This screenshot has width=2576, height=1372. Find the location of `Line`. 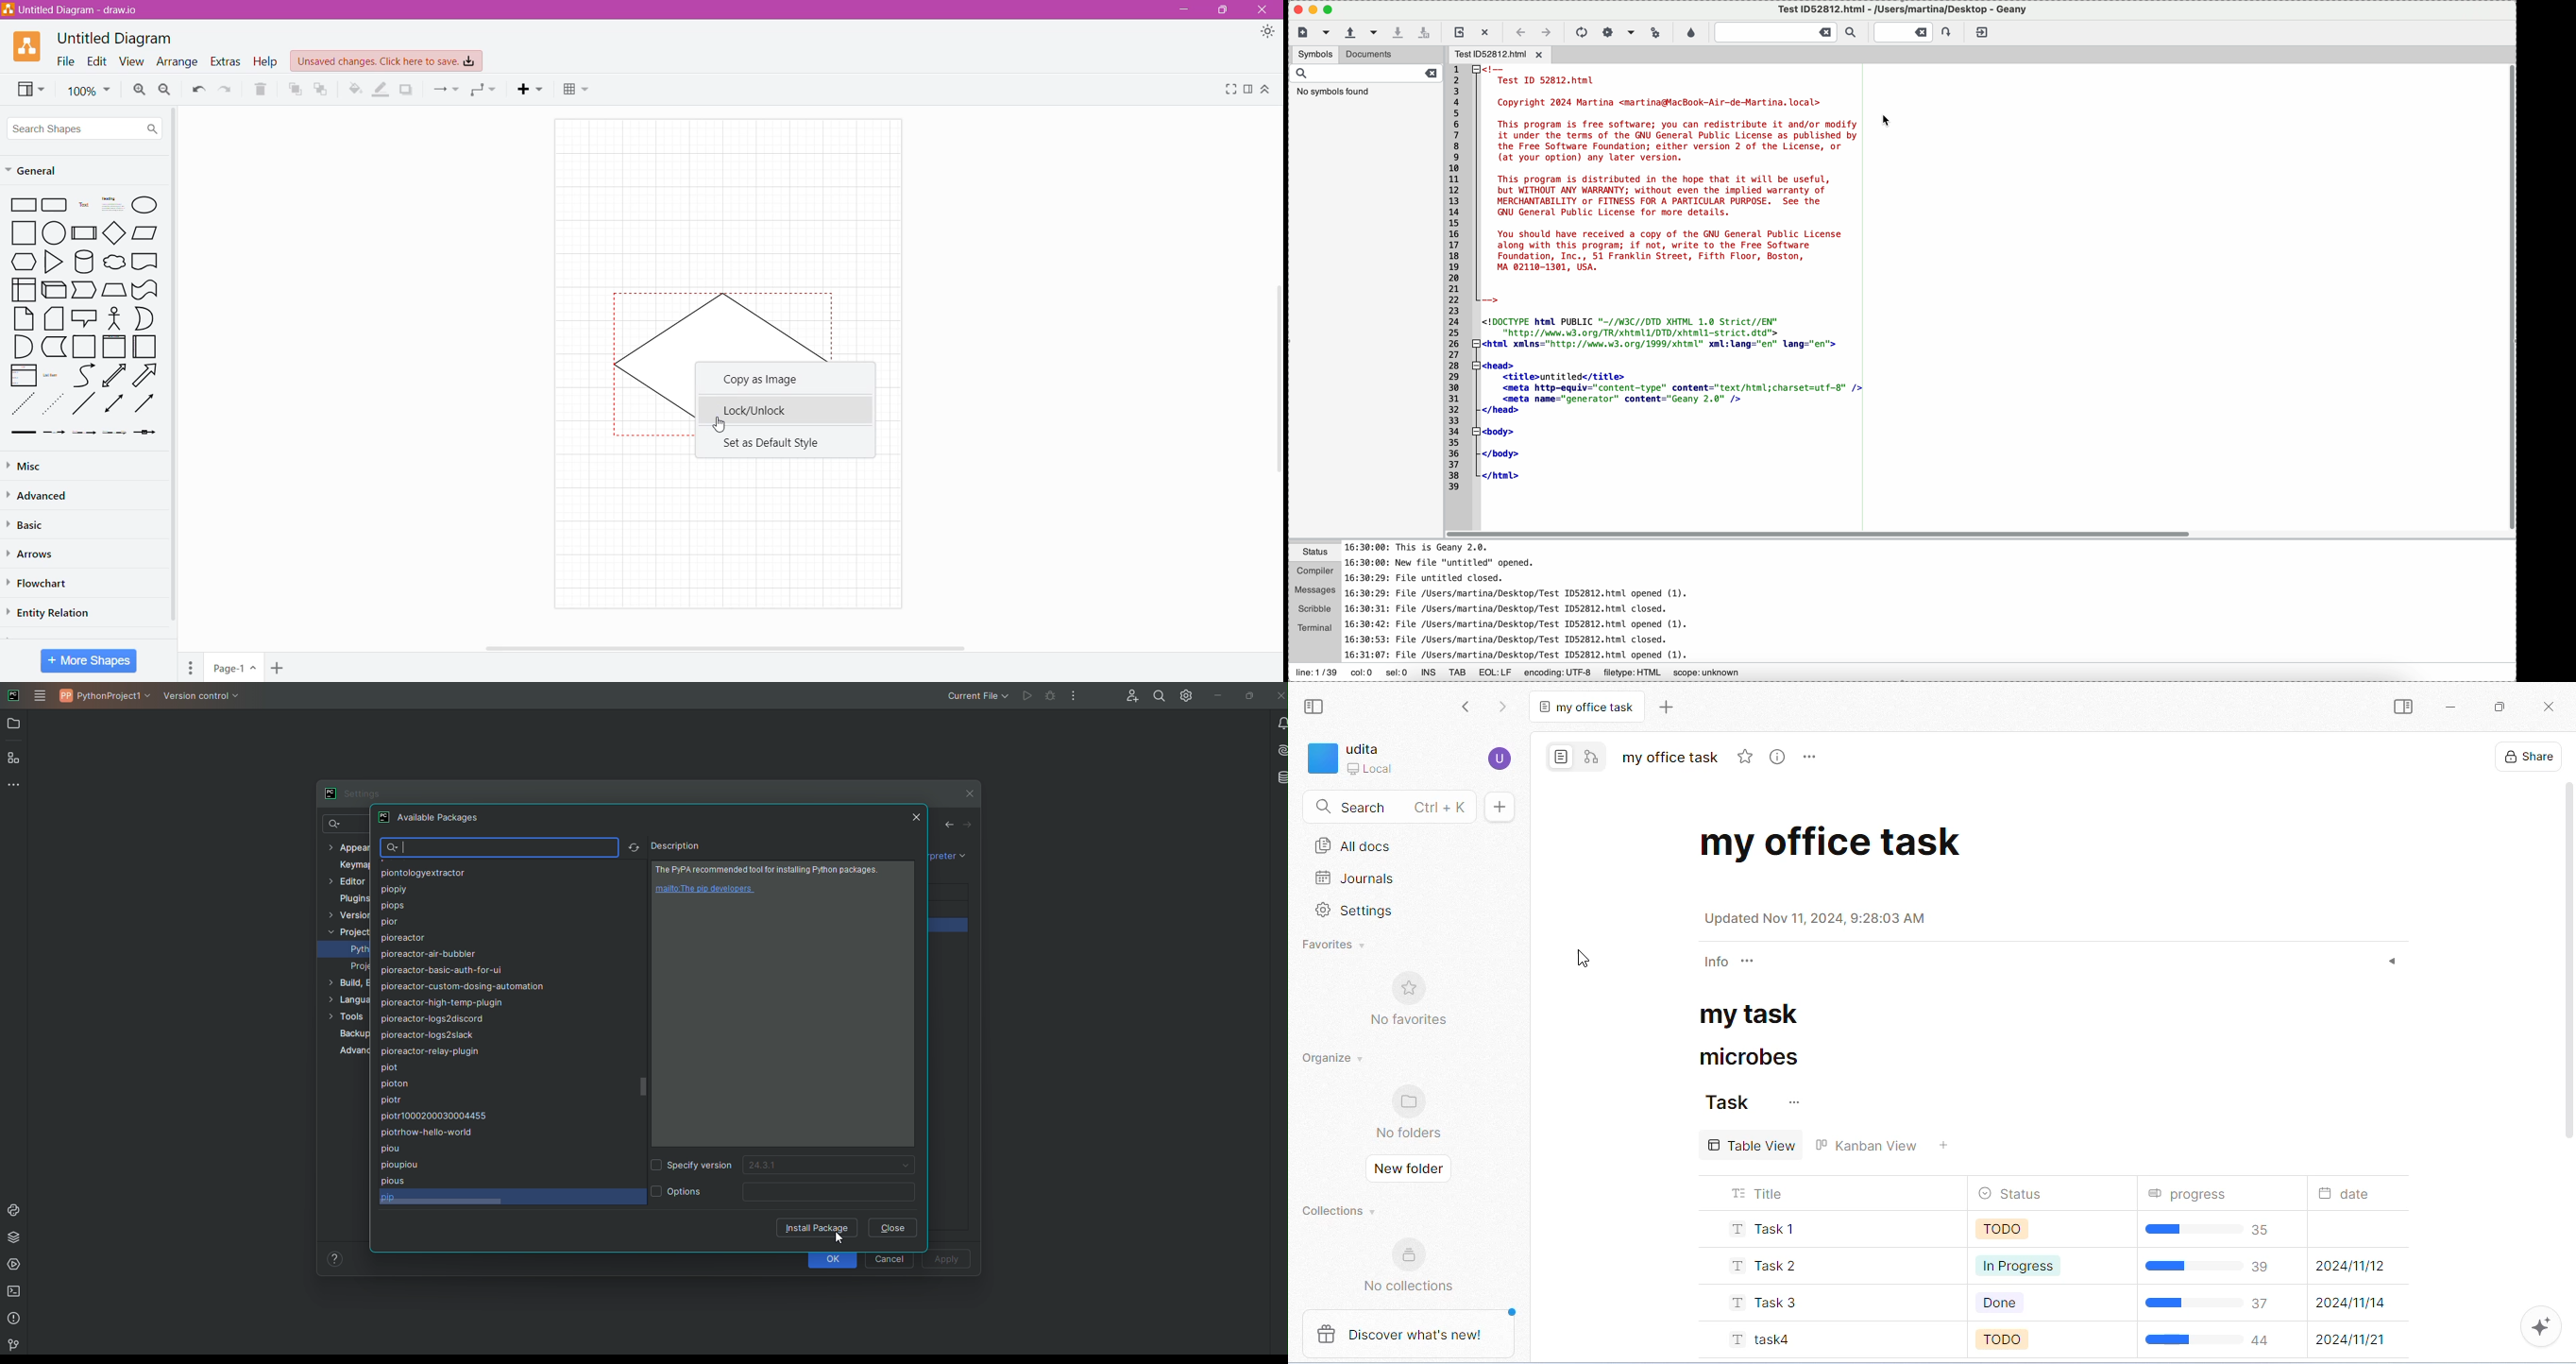

Line is located at coordinates (84, 406).